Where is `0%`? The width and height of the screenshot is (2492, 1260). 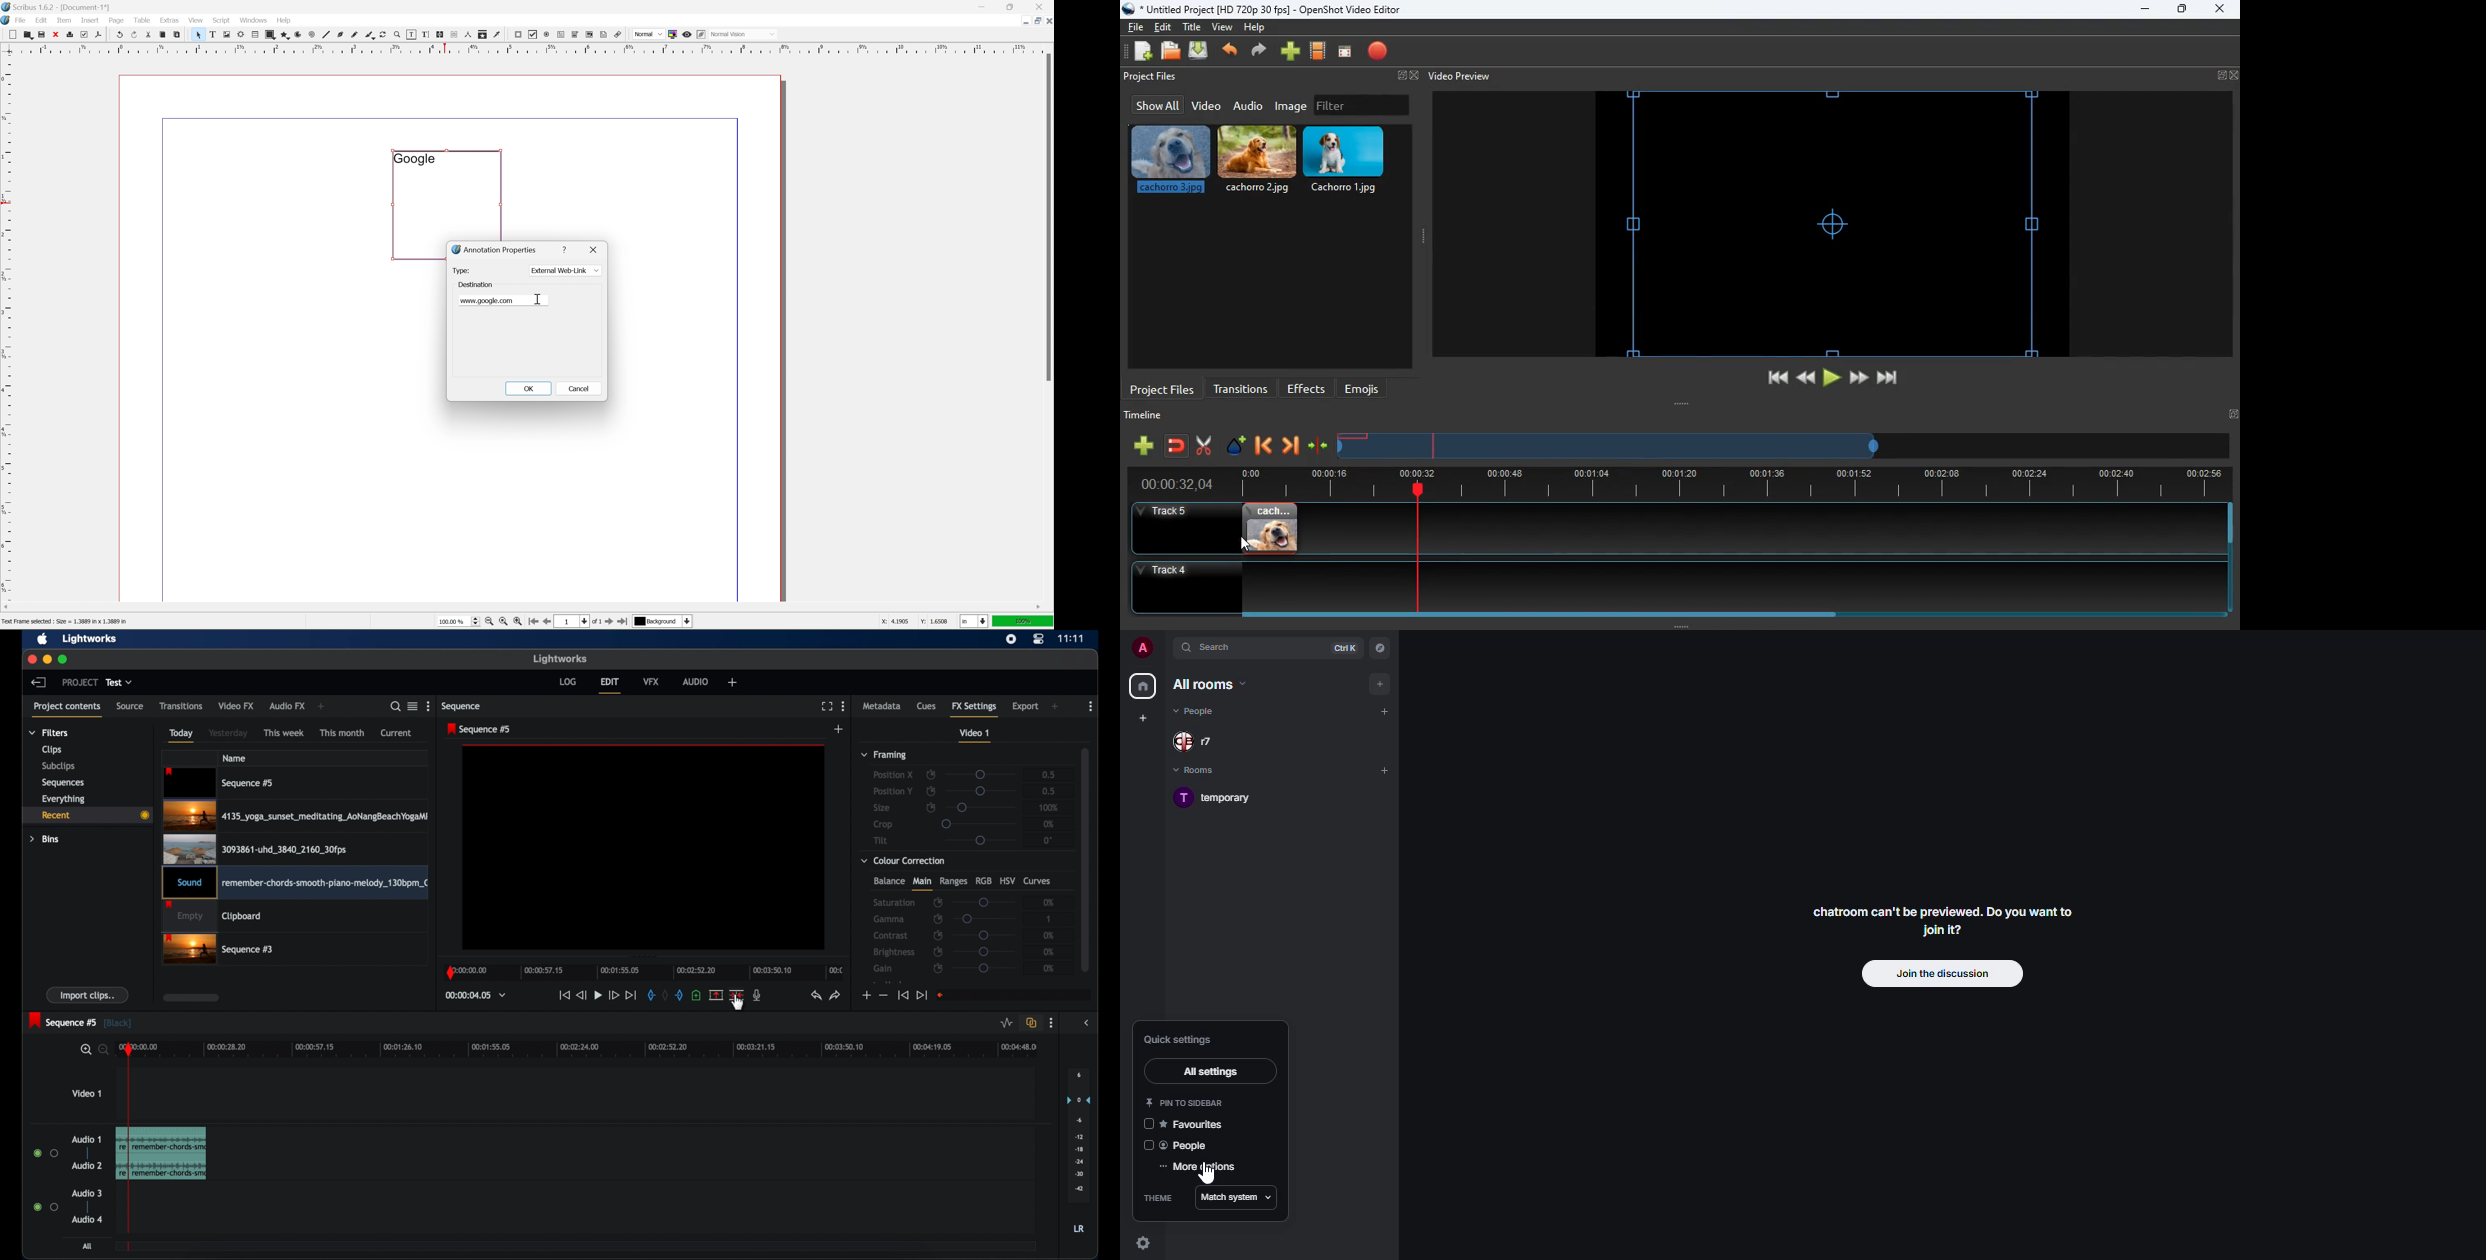 0% is located at coordinates (1046, 935).